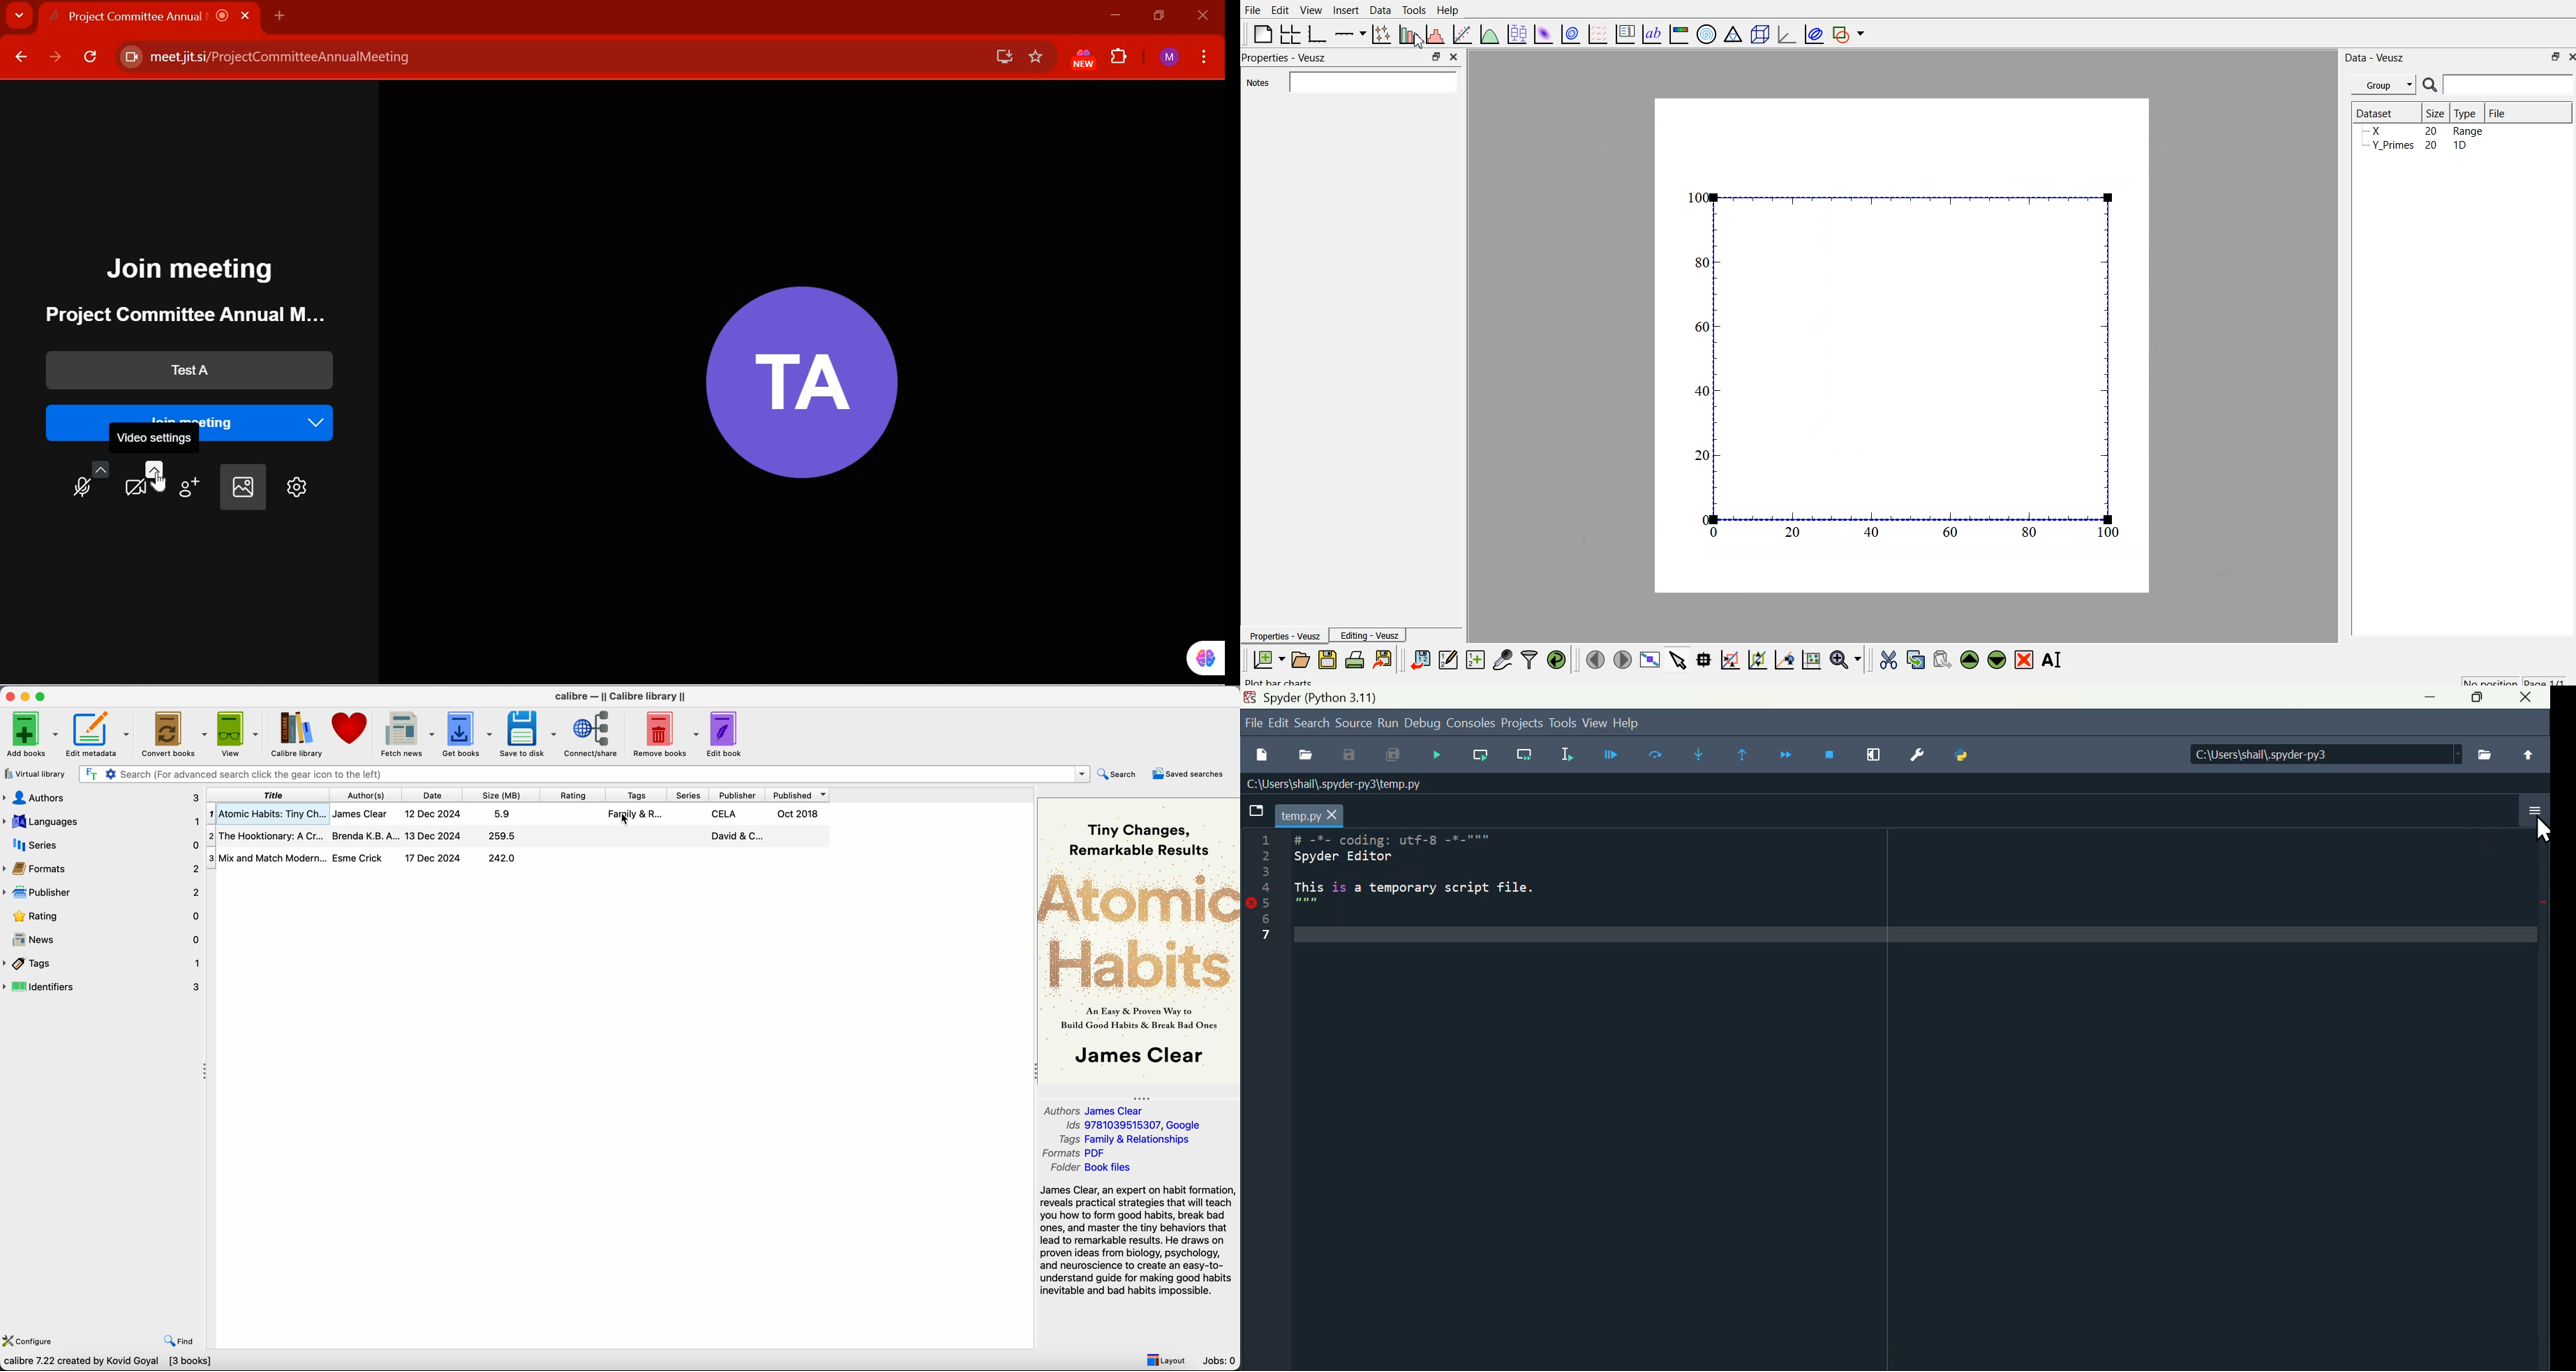 This screenshot has height=1372, width=2576. Describe the element at coordinates (2486, 754) in the screenshot. I see `File` at that location.